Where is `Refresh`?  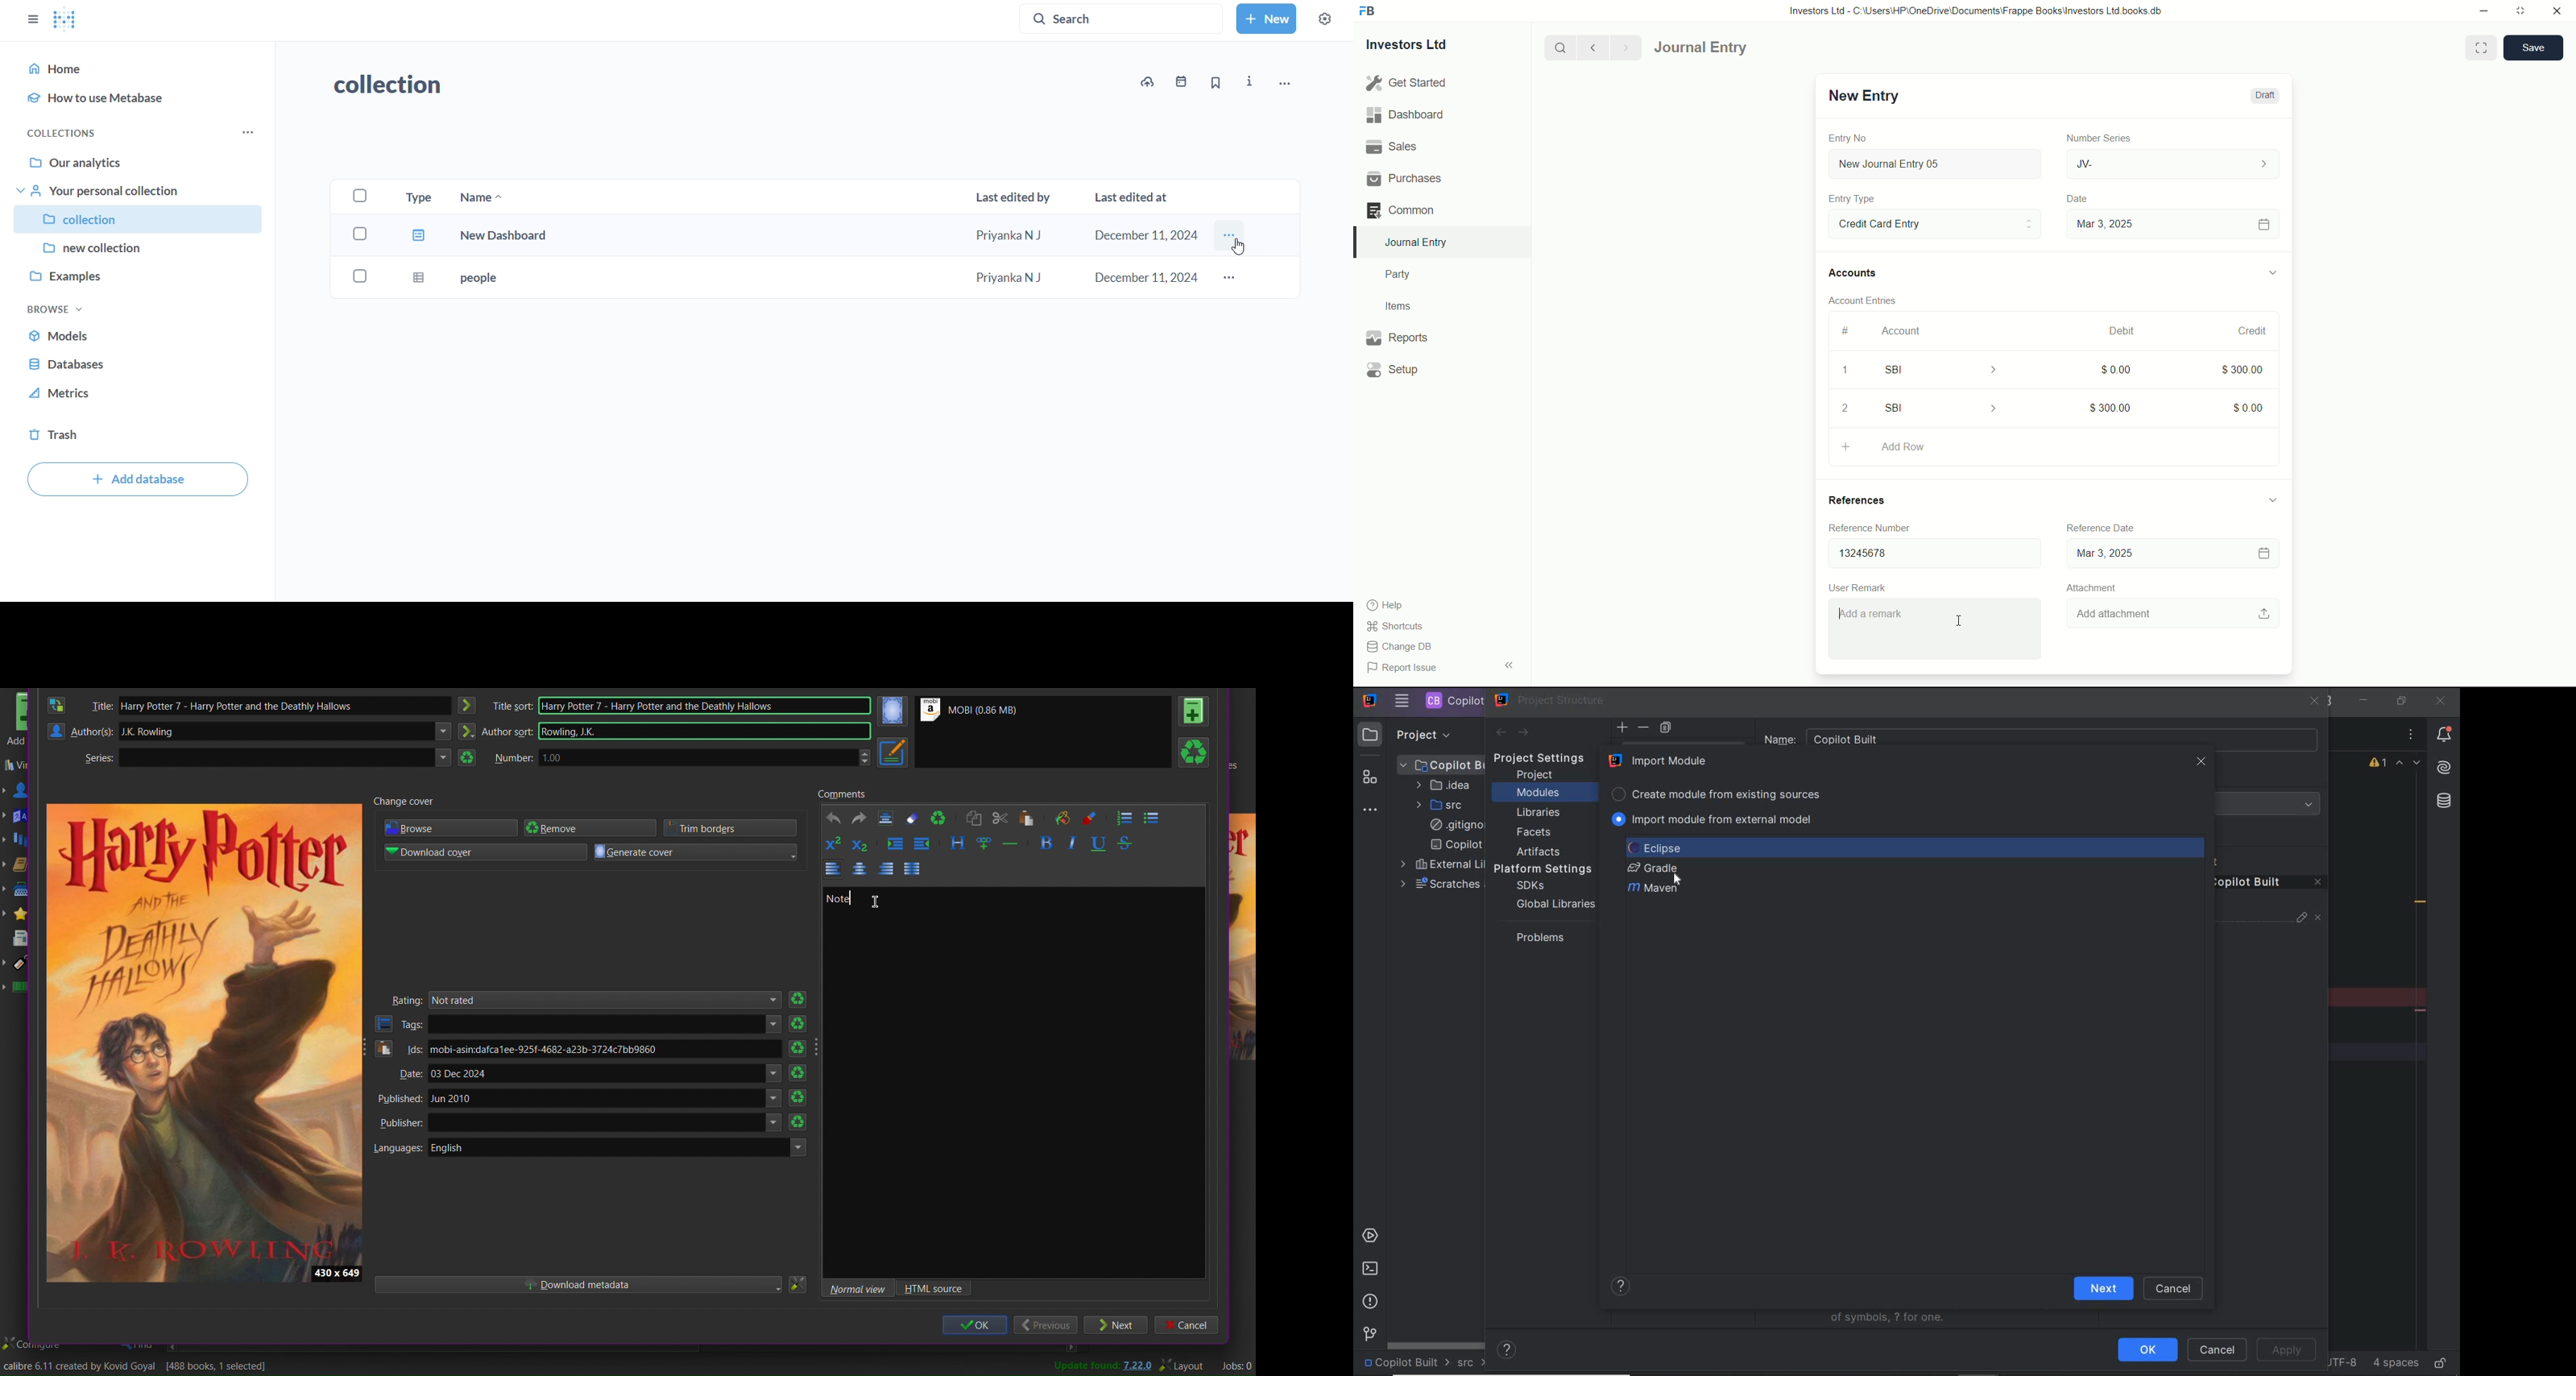 Refresh is located at coordinates (801, 998).